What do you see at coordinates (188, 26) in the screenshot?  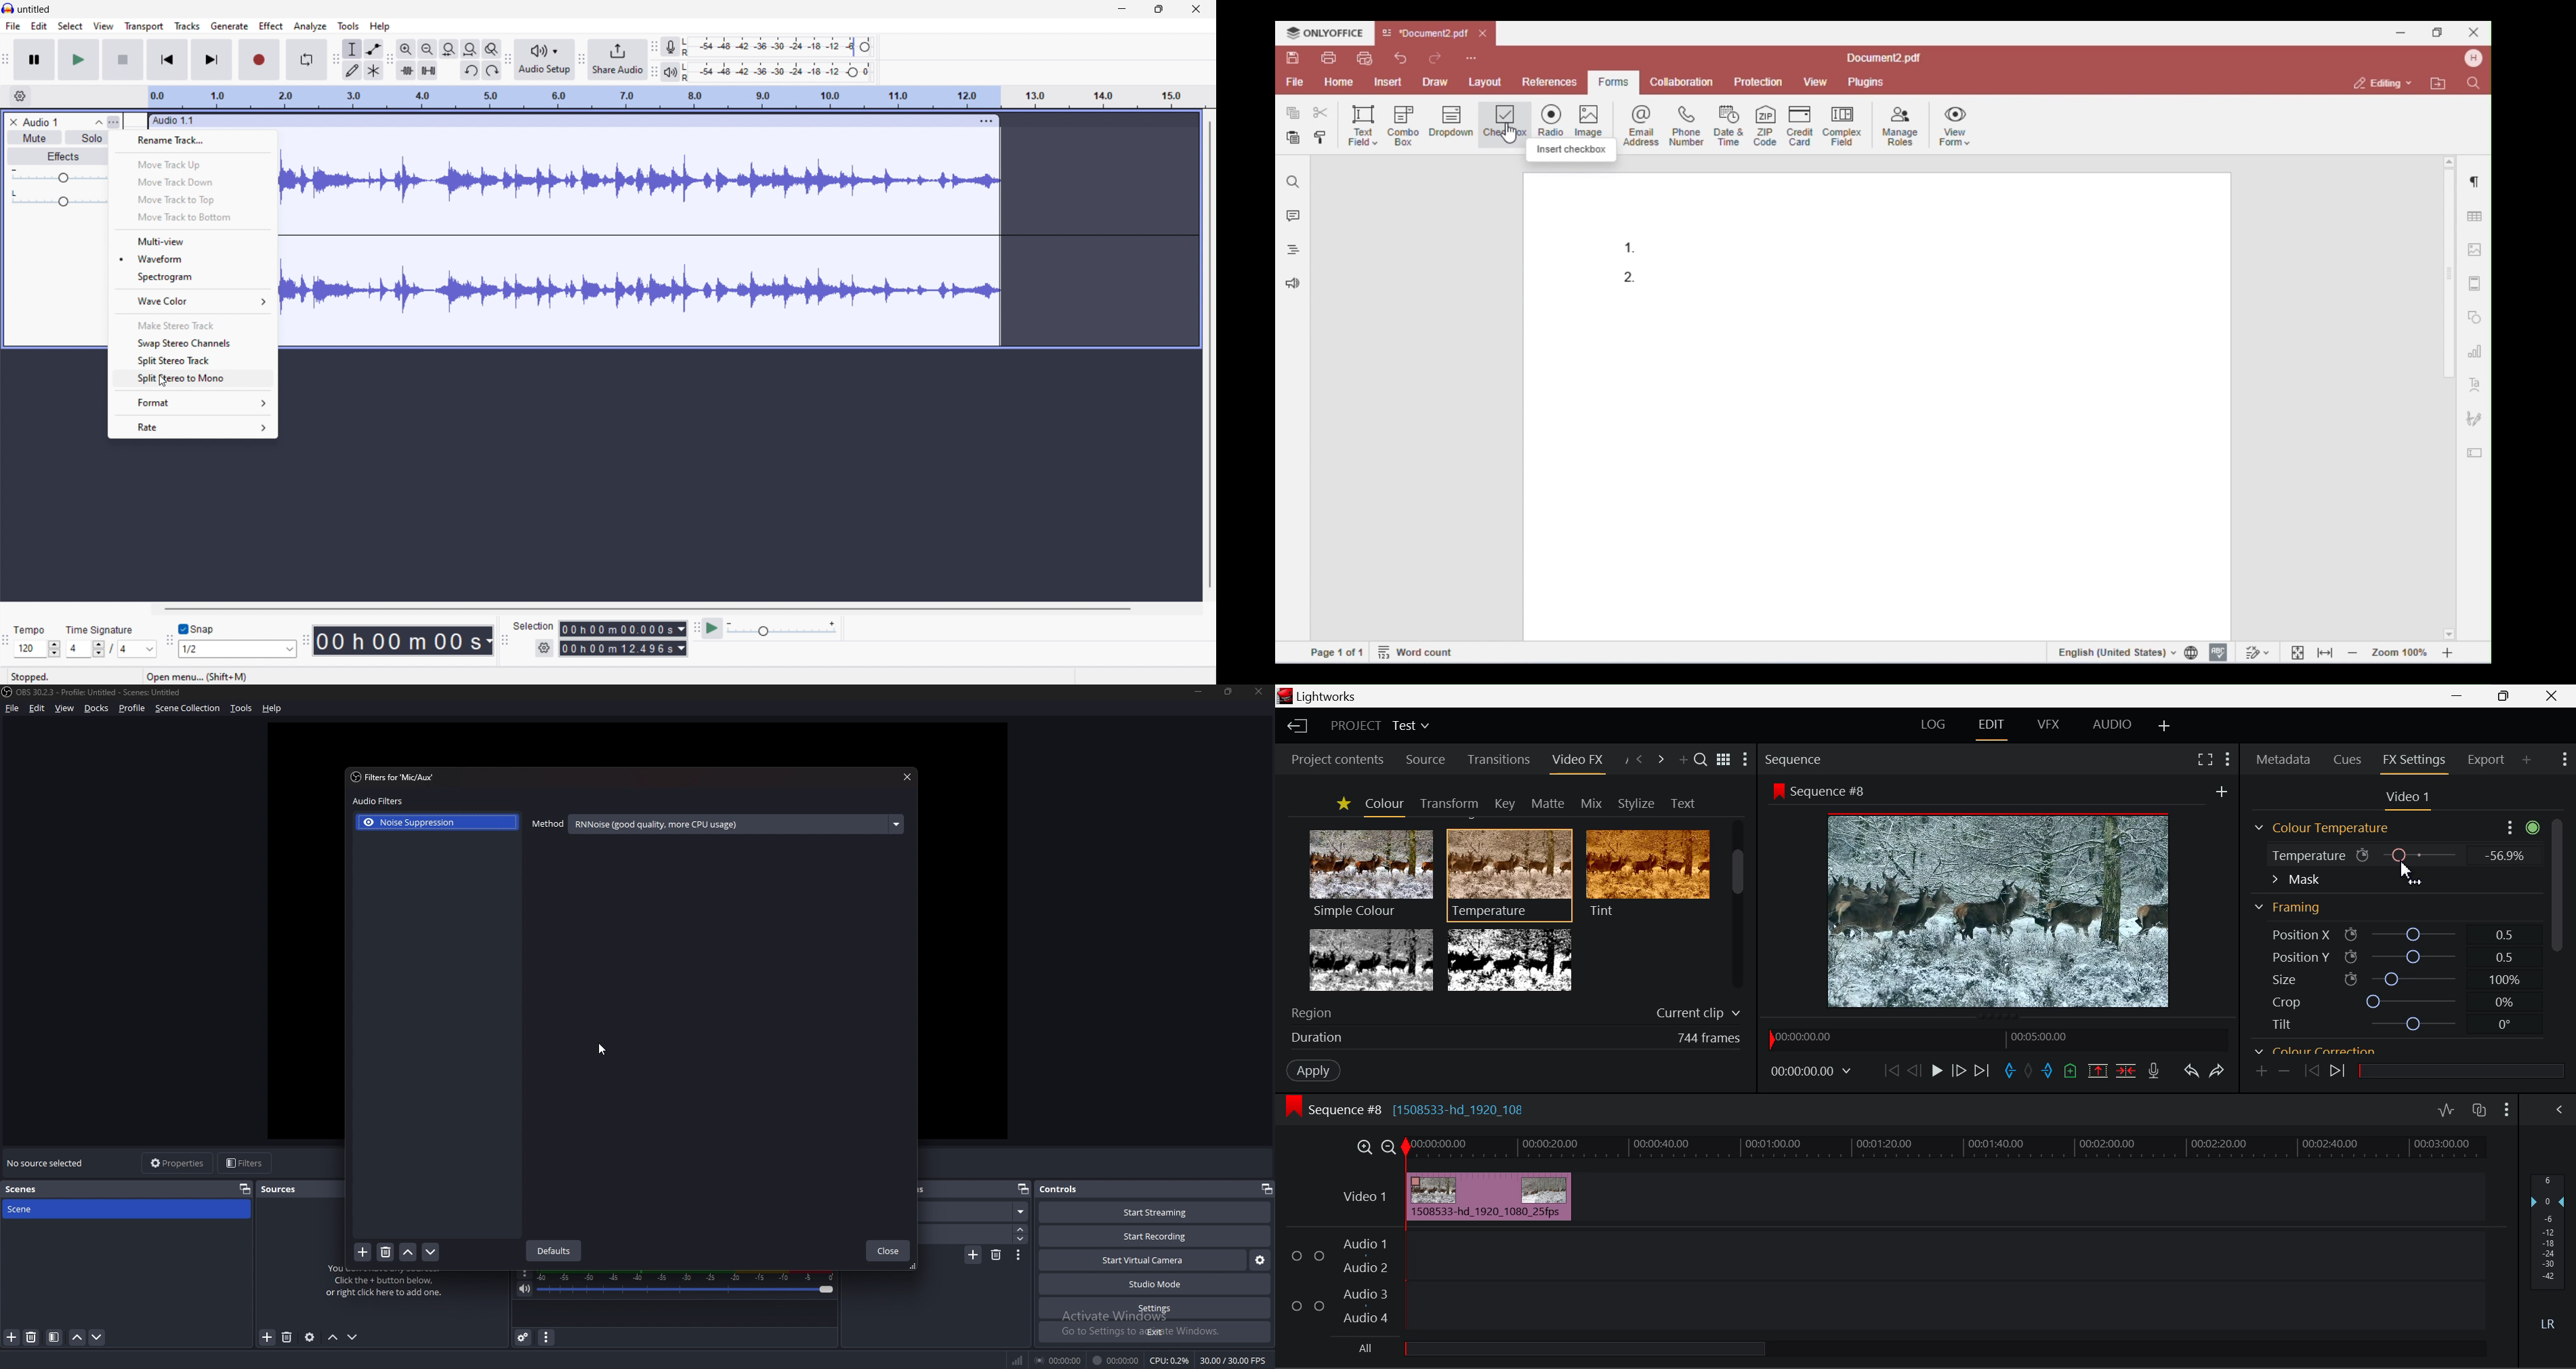 I see `tracks` at bounding box center [188, 26].